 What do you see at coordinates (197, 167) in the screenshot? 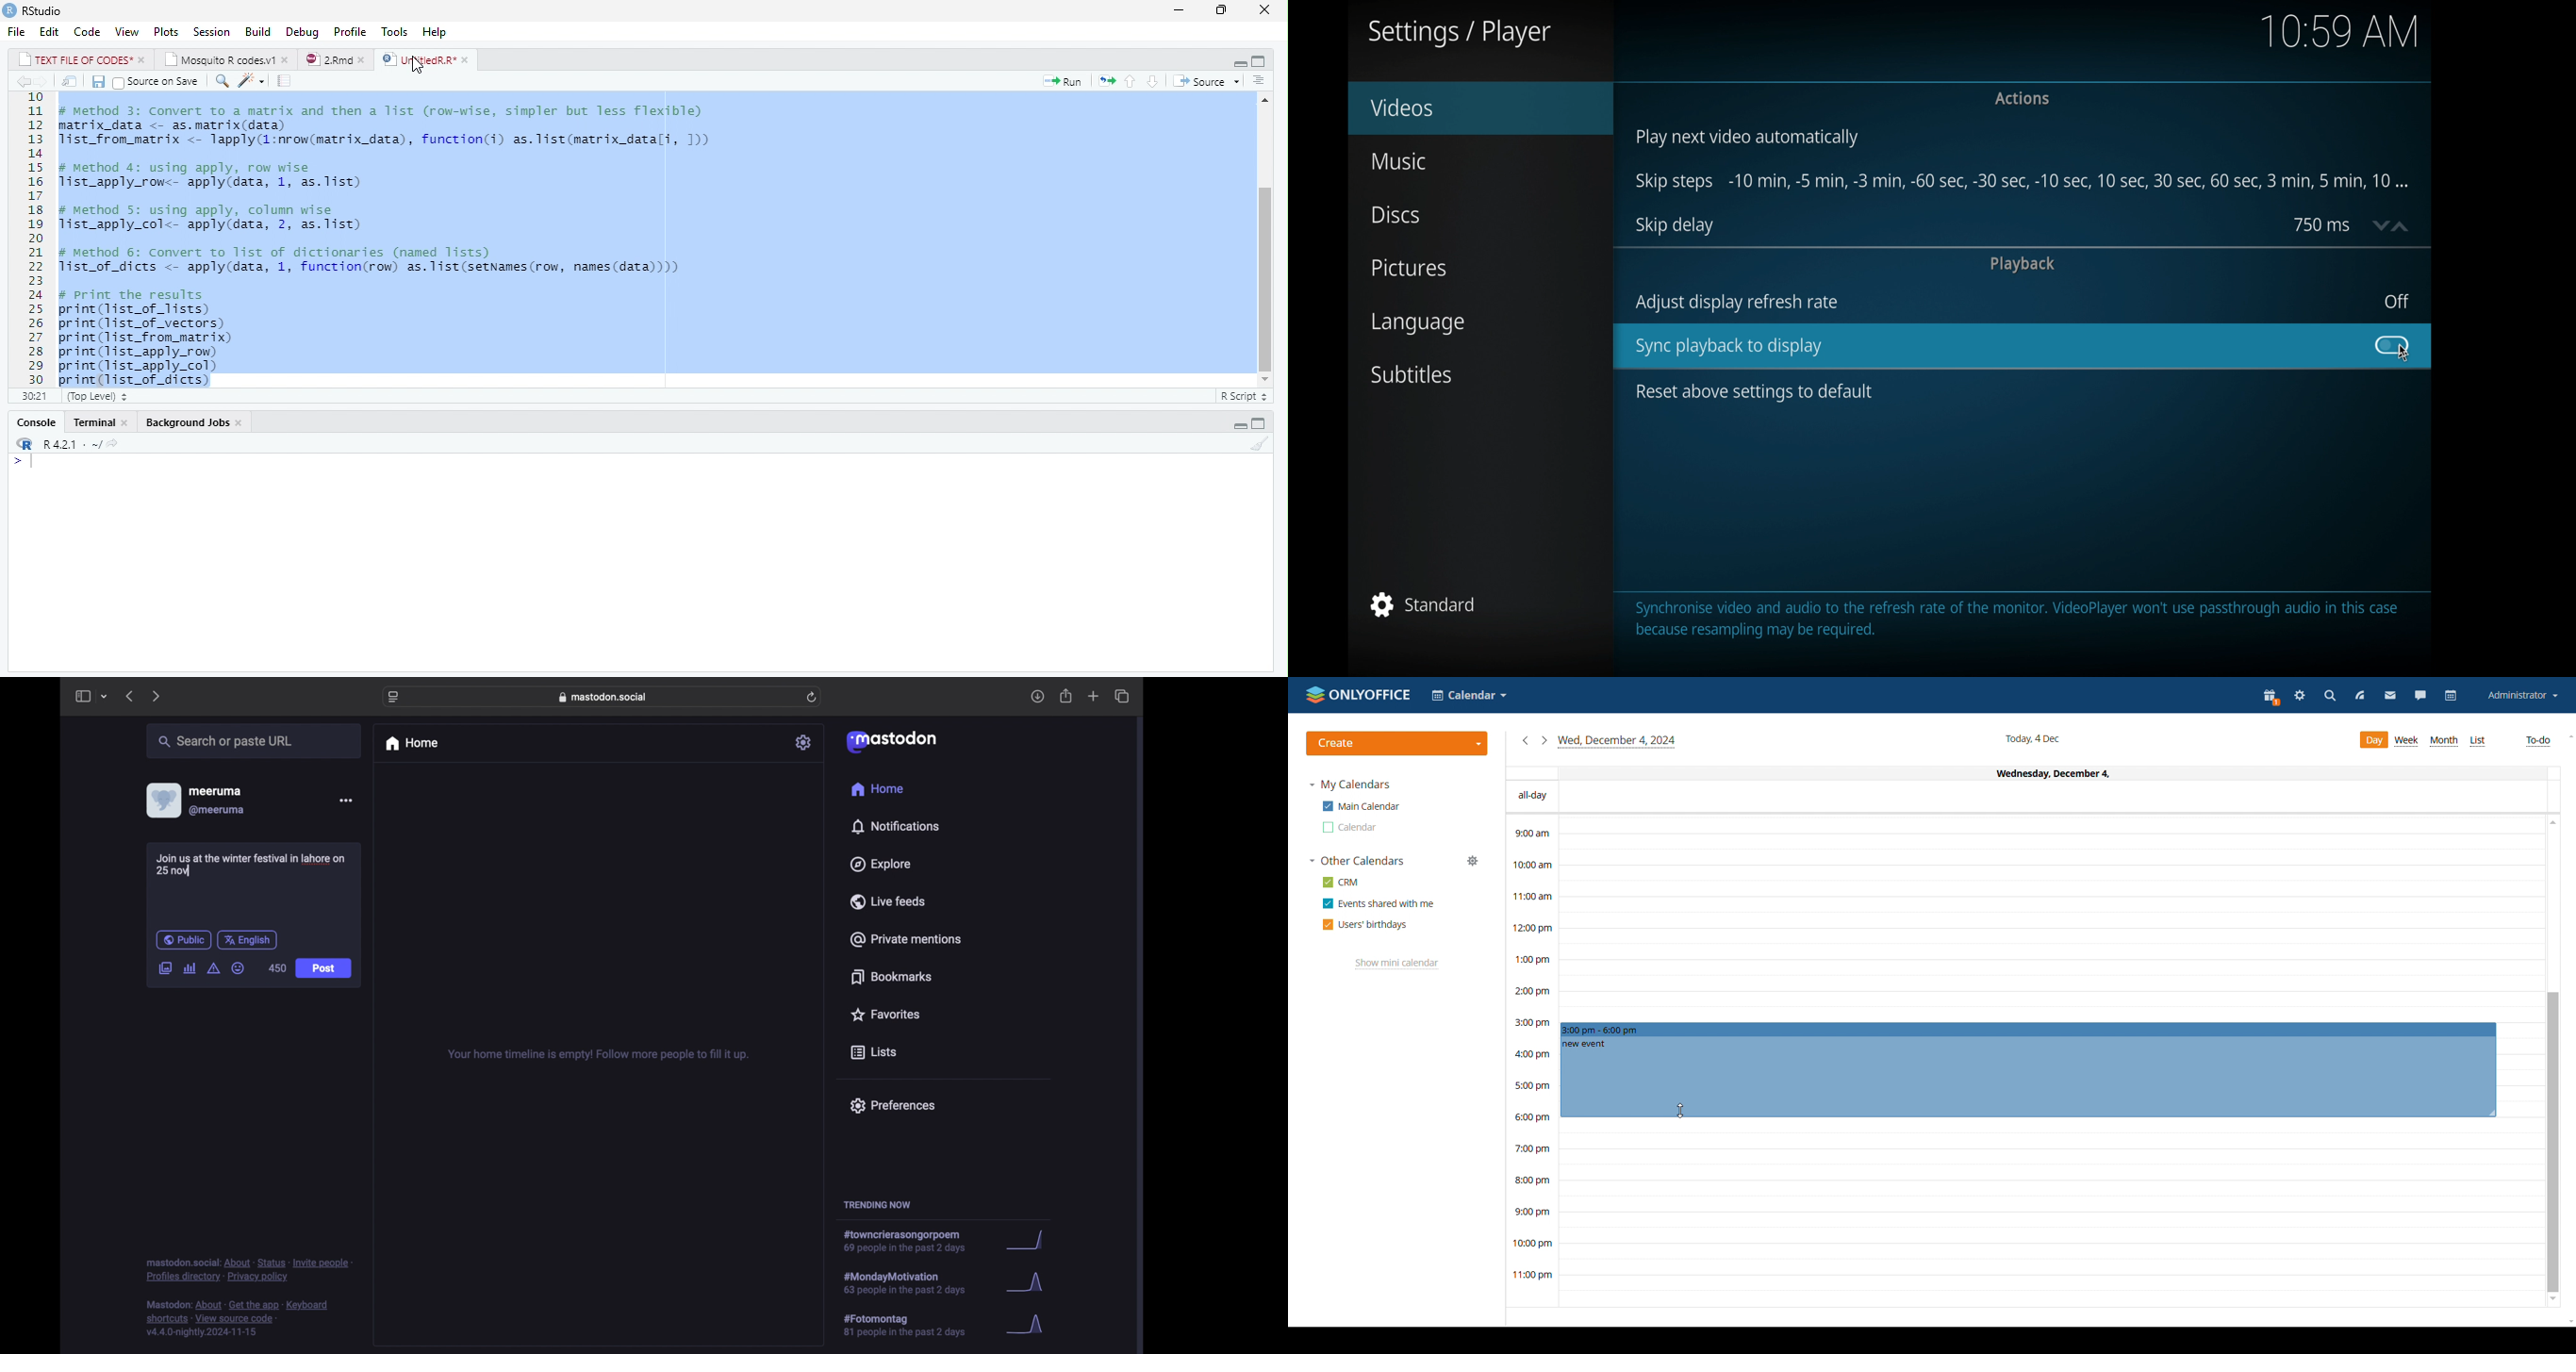
I see `# Method 4: using apply, row wise` at bounding box center [197, 167].